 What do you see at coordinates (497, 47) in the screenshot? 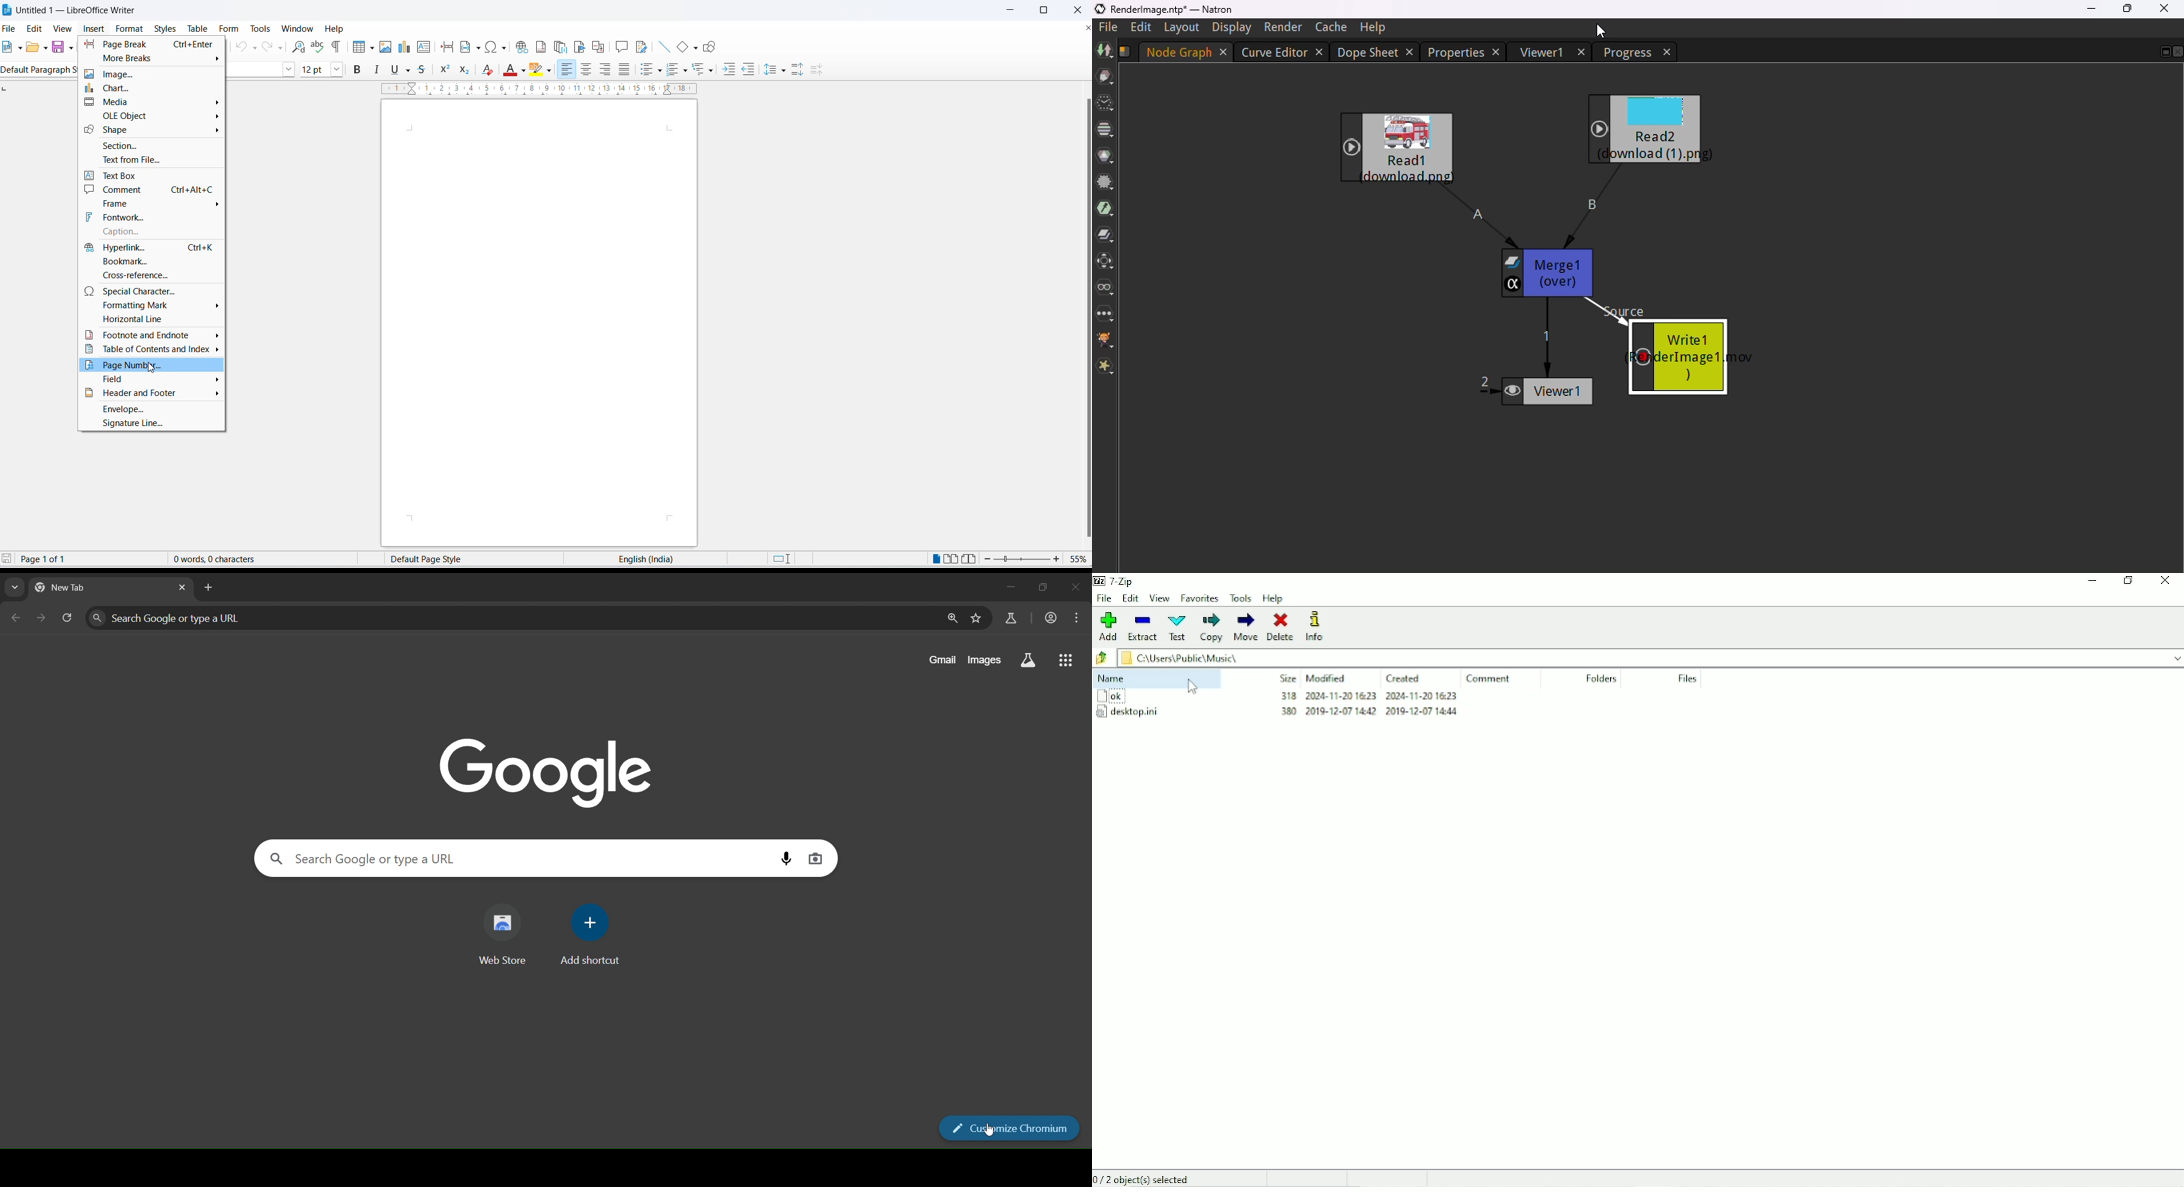
I see `special characters` at bounding box center [497, 47].